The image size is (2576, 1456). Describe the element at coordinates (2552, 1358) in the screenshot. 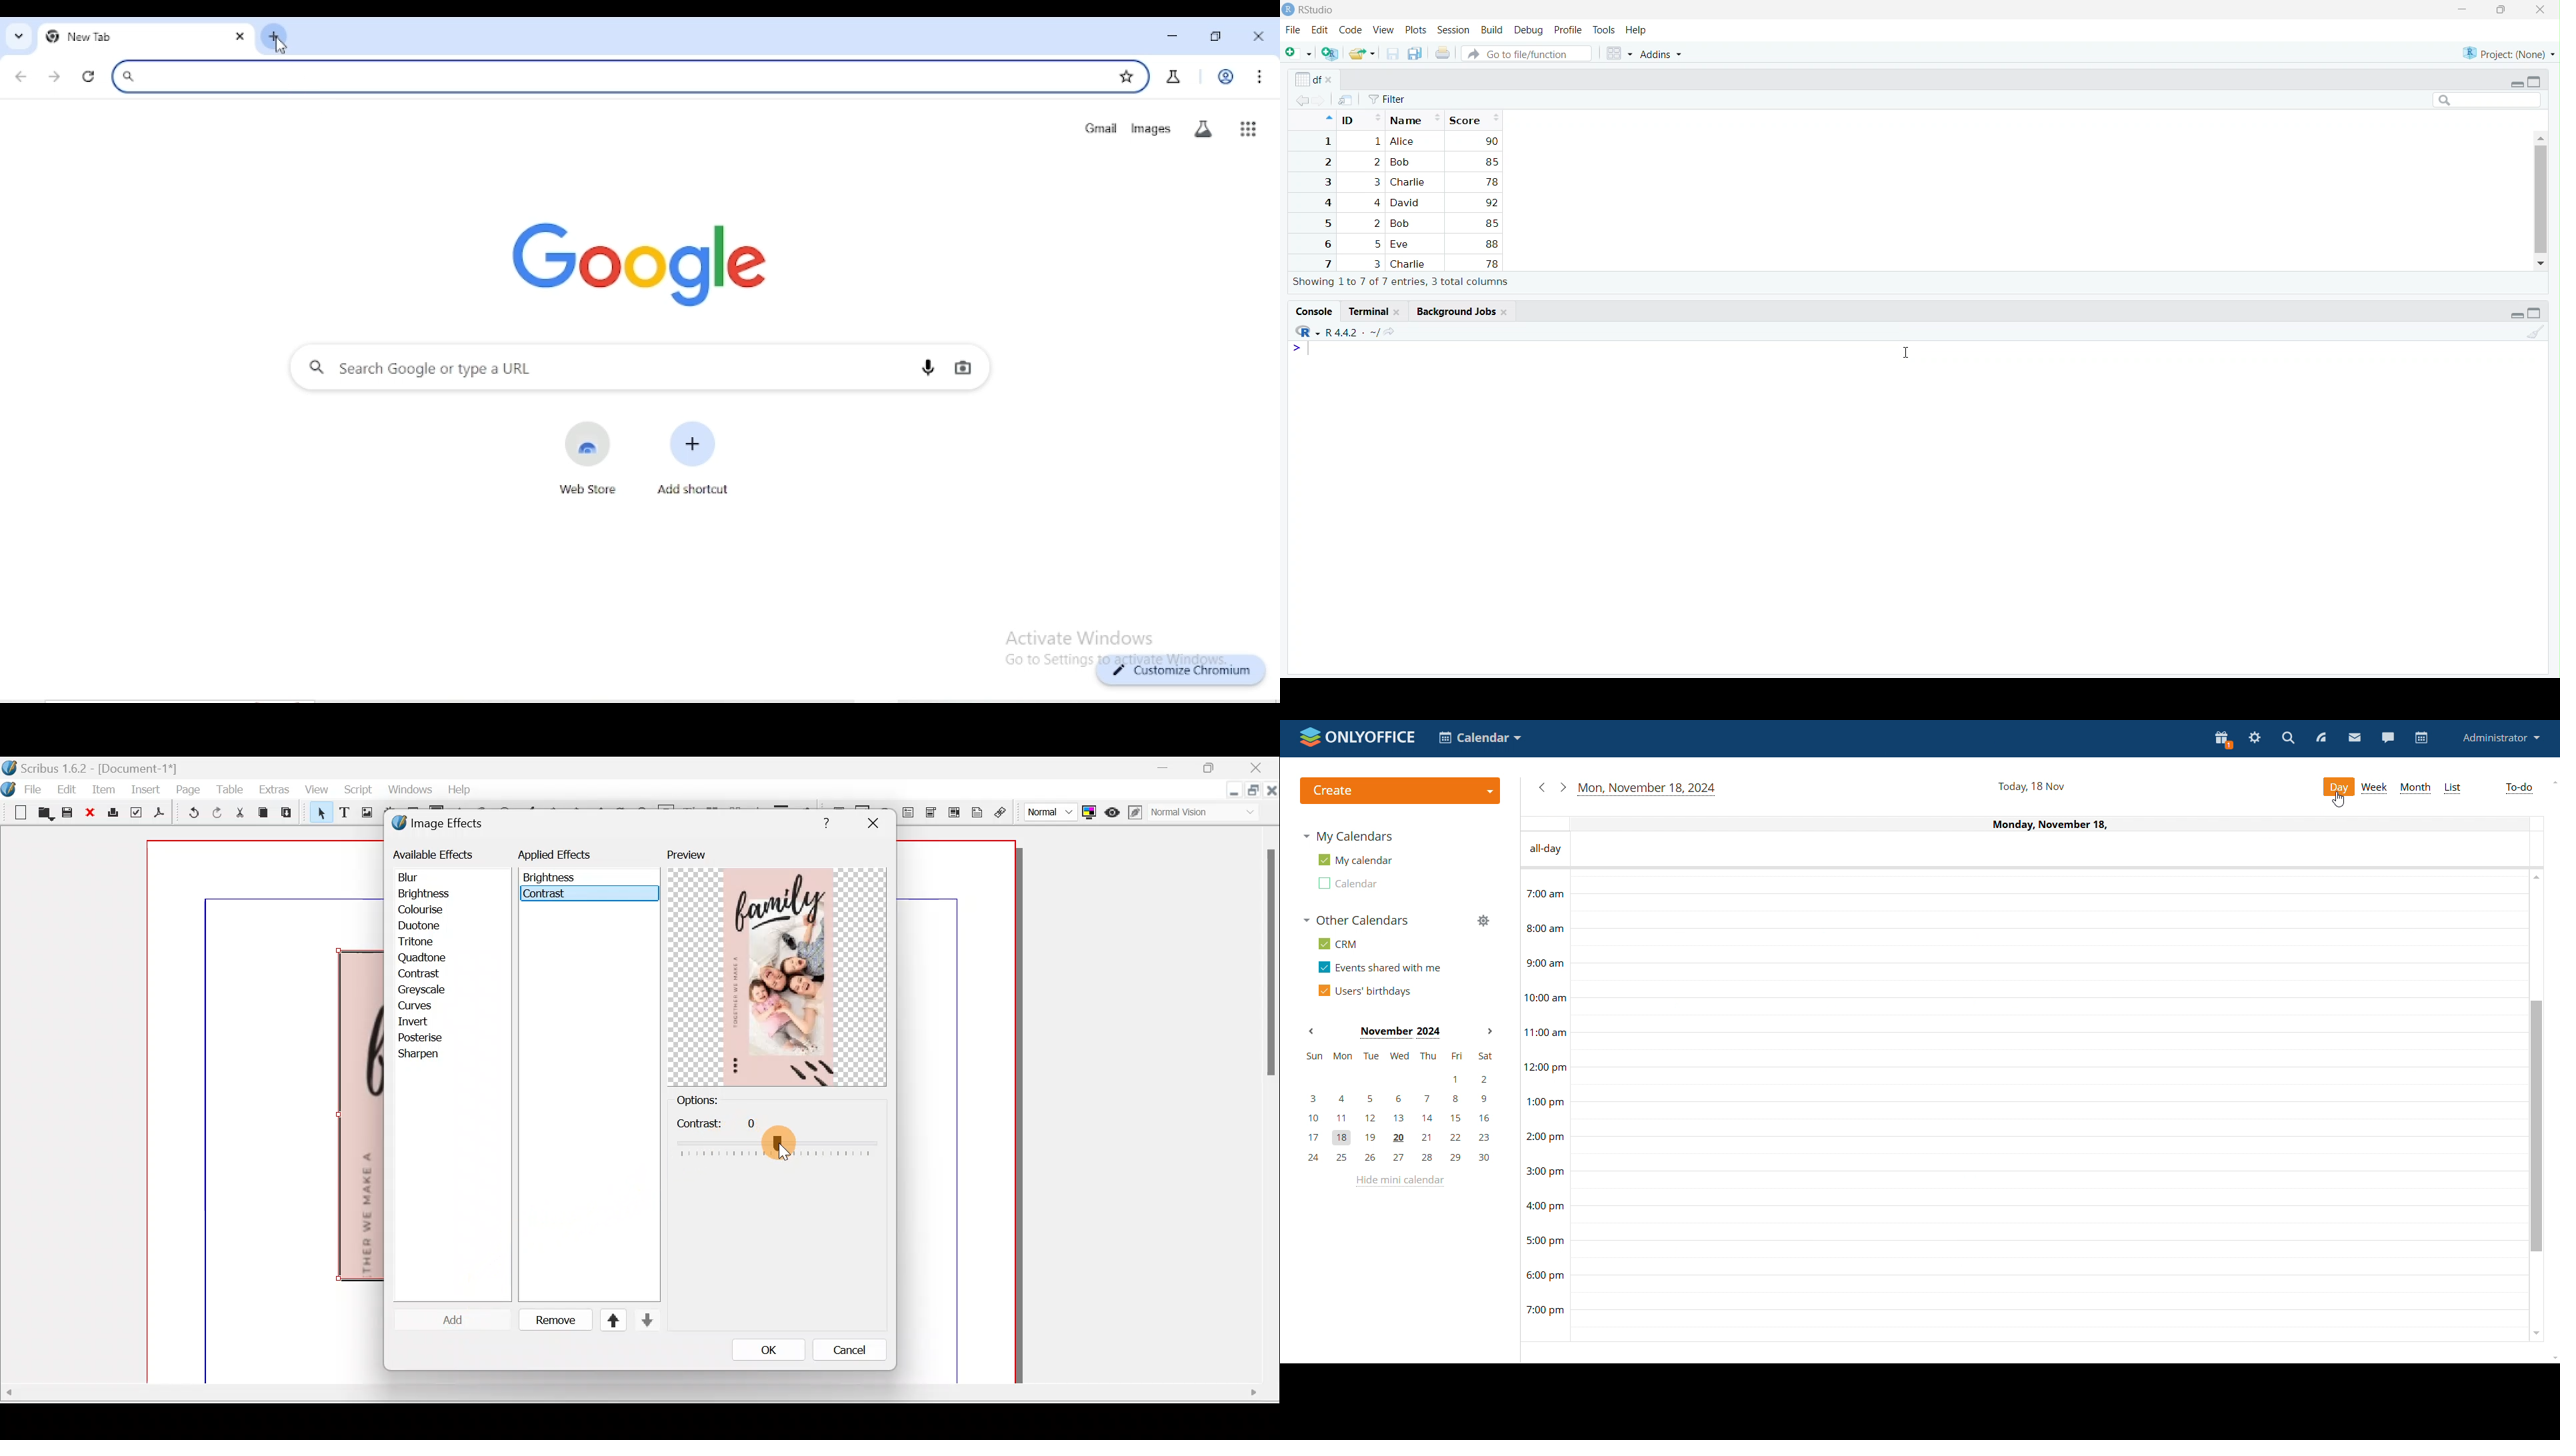

I see `scroll down` at that location.